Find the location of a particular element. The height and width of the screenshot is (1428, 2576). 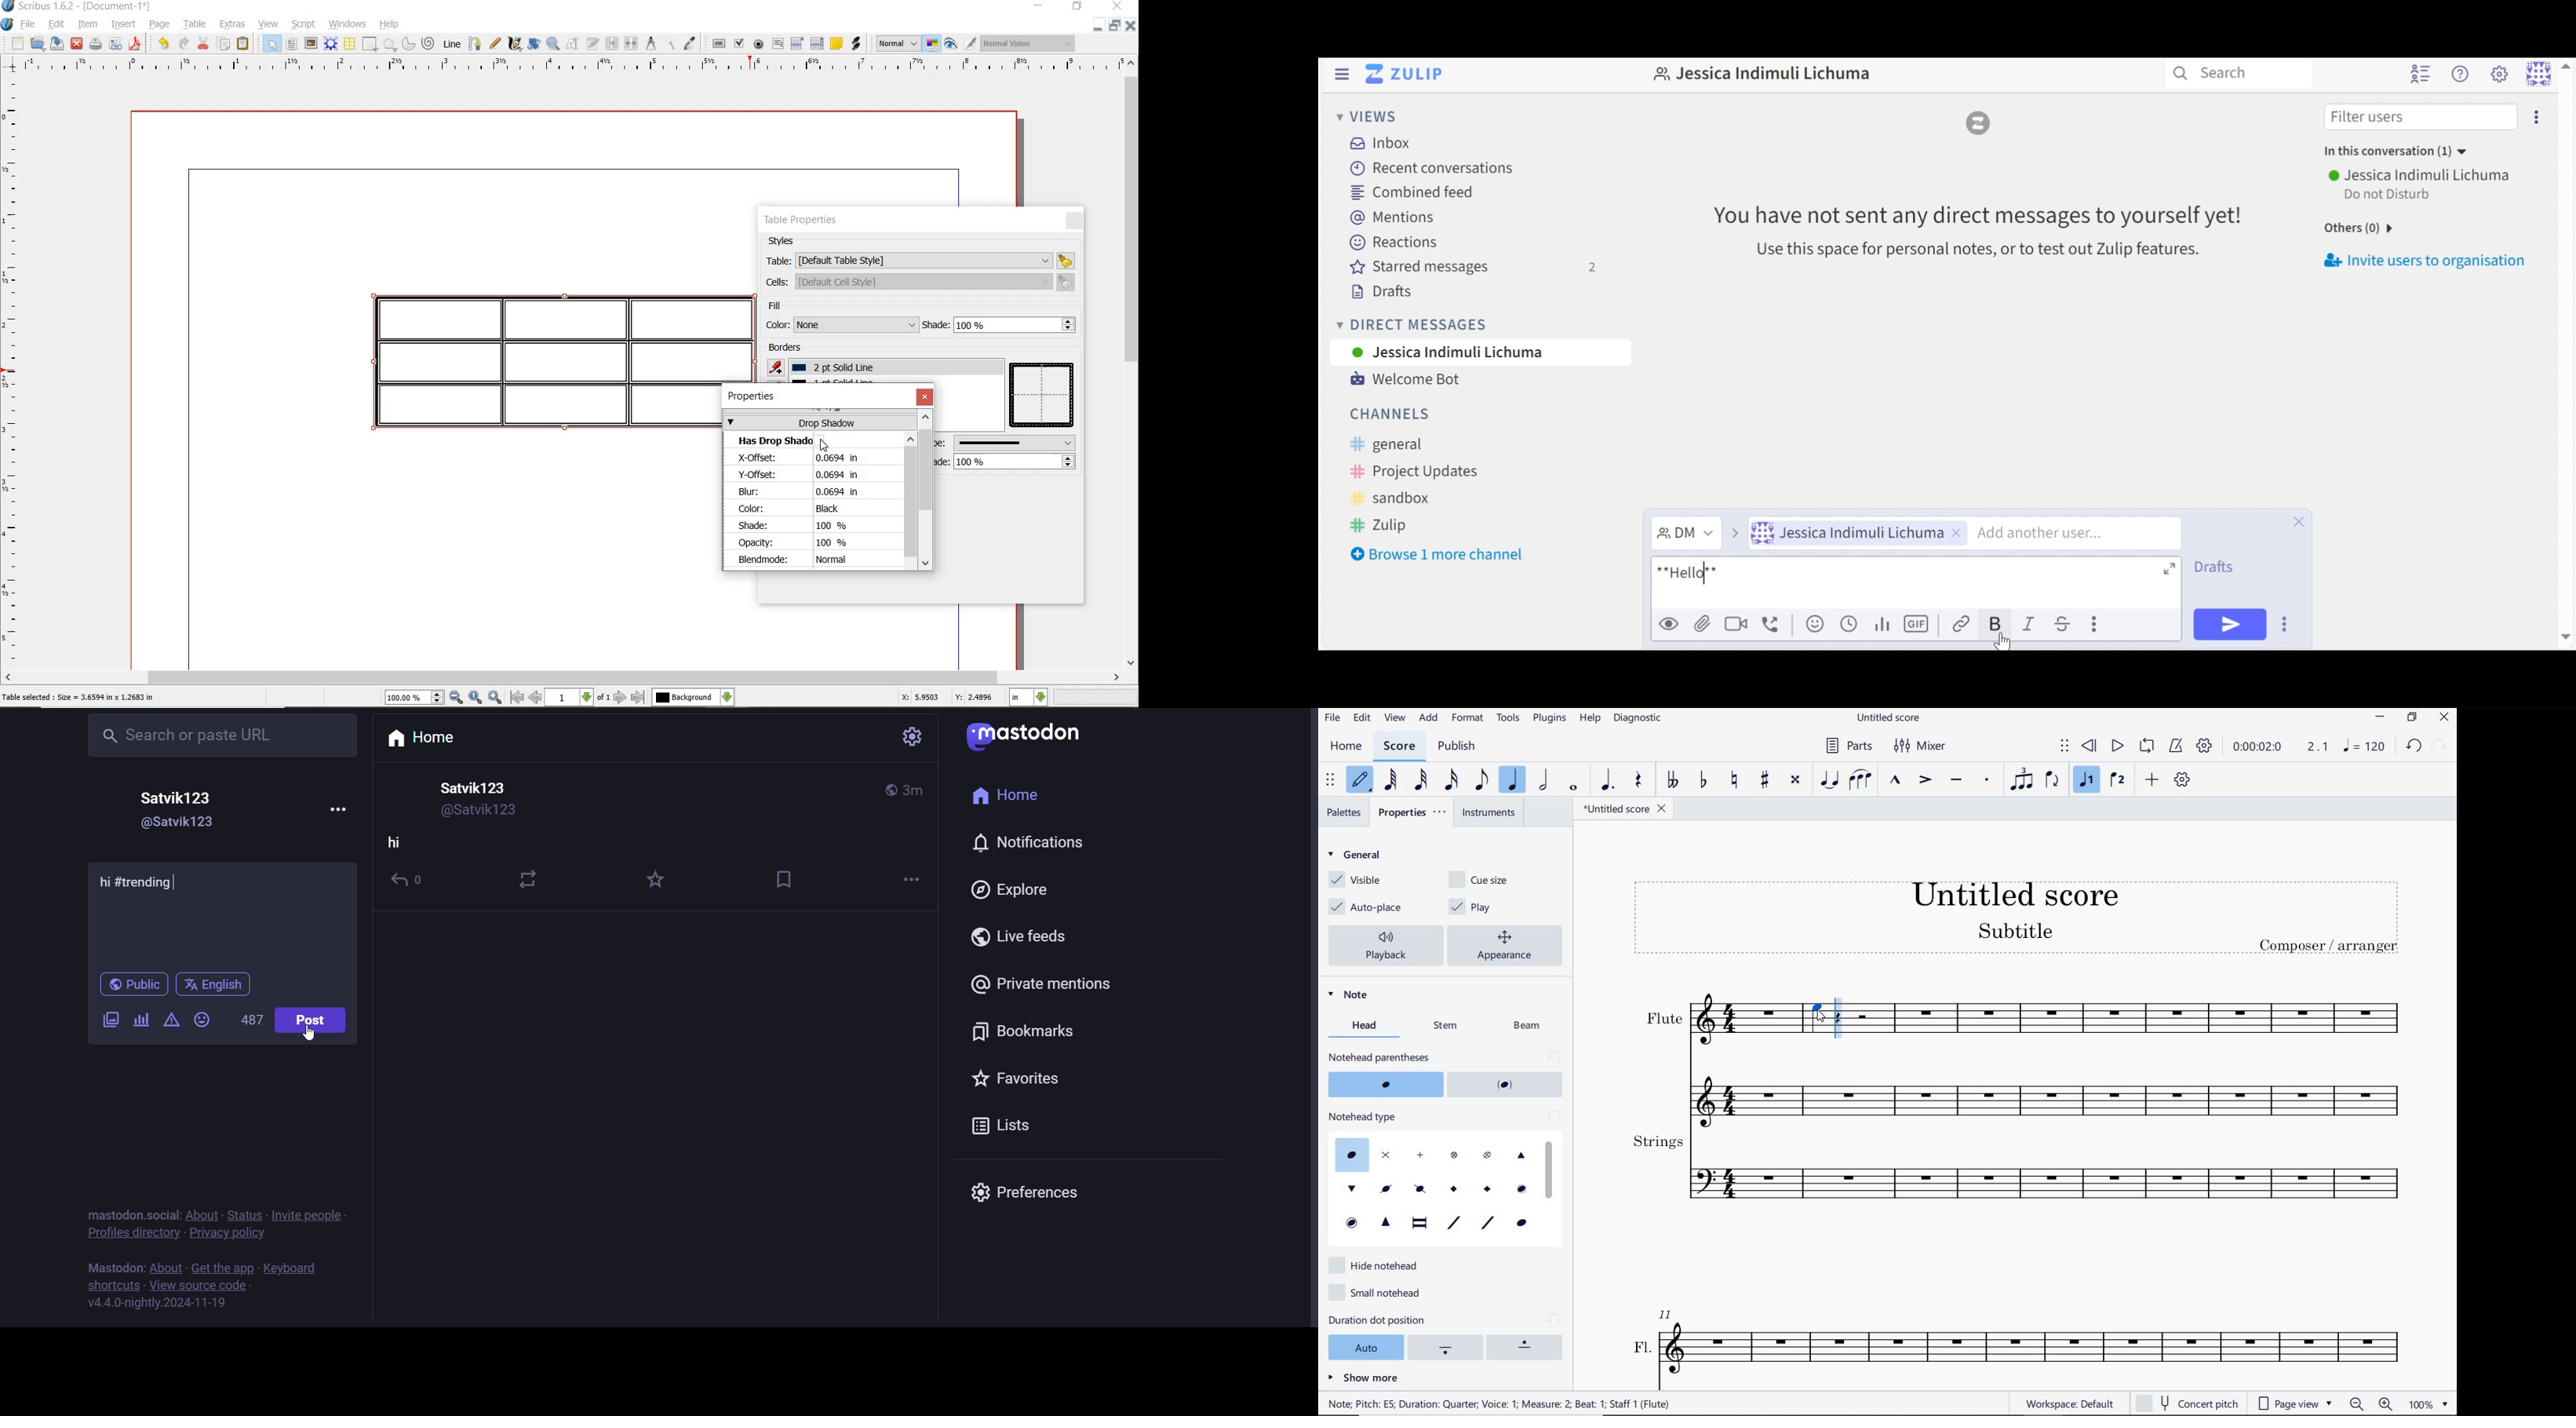

color is located at coordinates (840, 325).